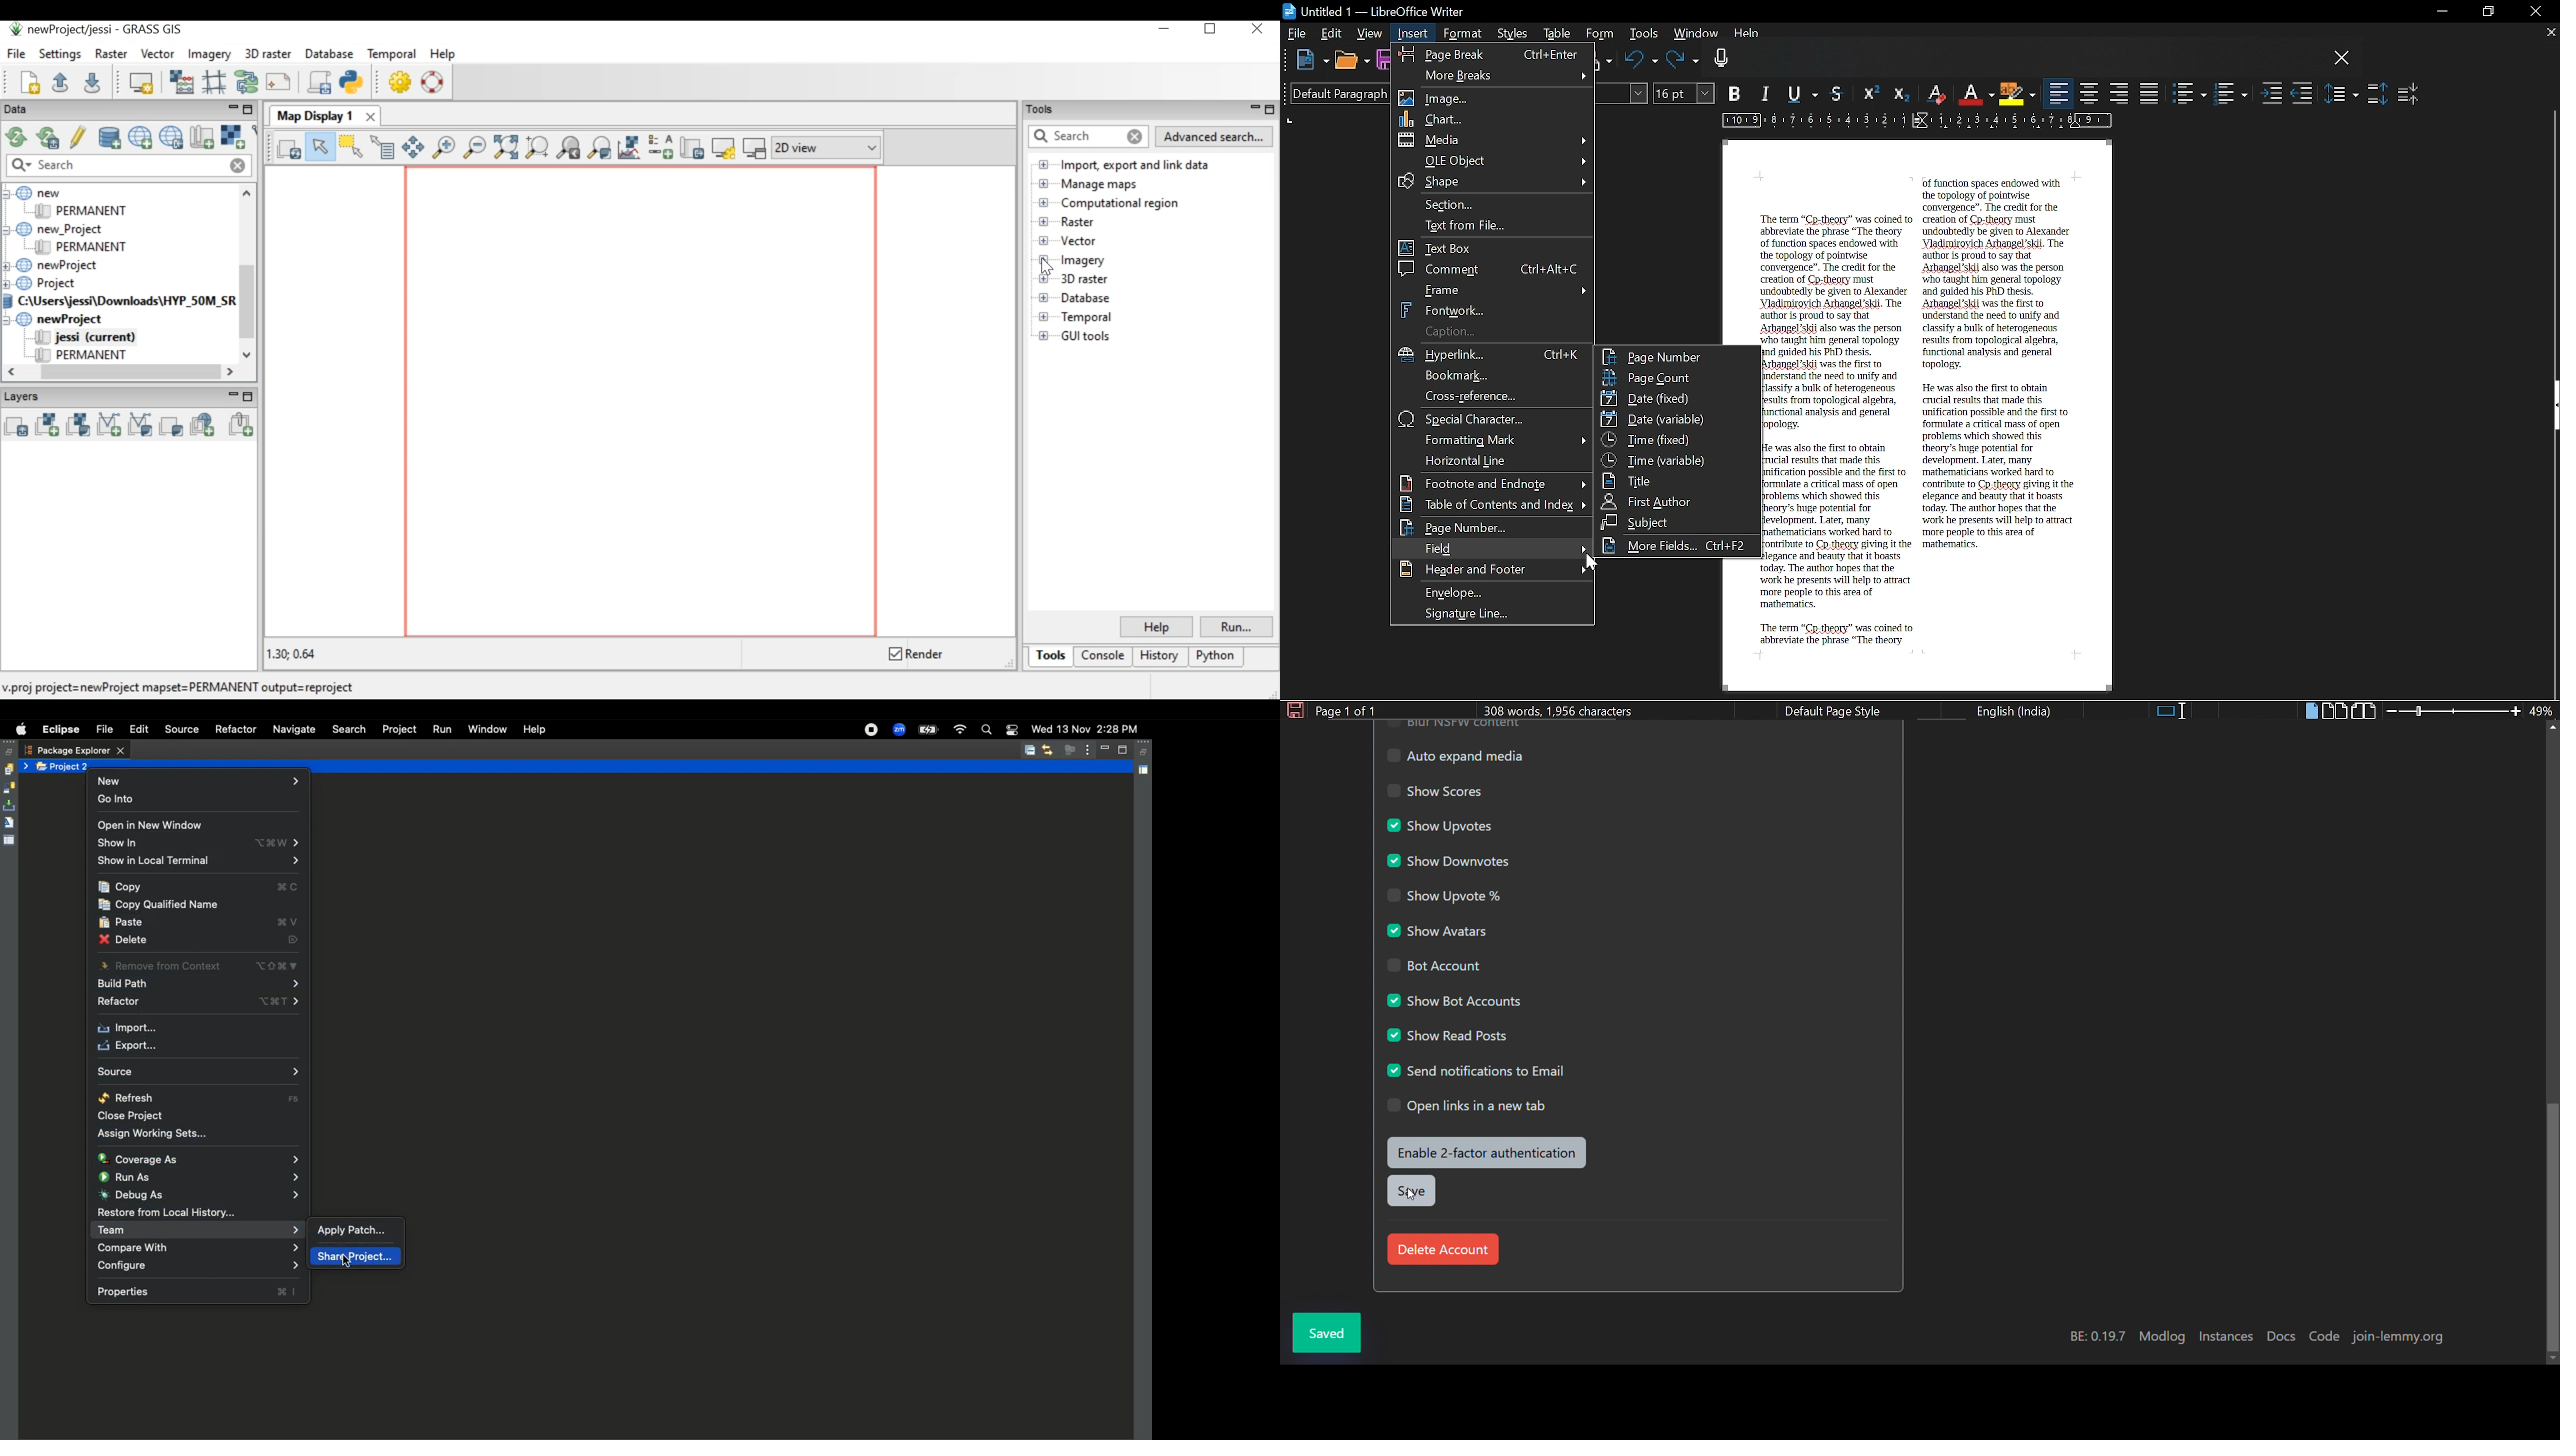 This screenshot has height=1456, width=2576. I want to click on Delete, so click(198, 942).